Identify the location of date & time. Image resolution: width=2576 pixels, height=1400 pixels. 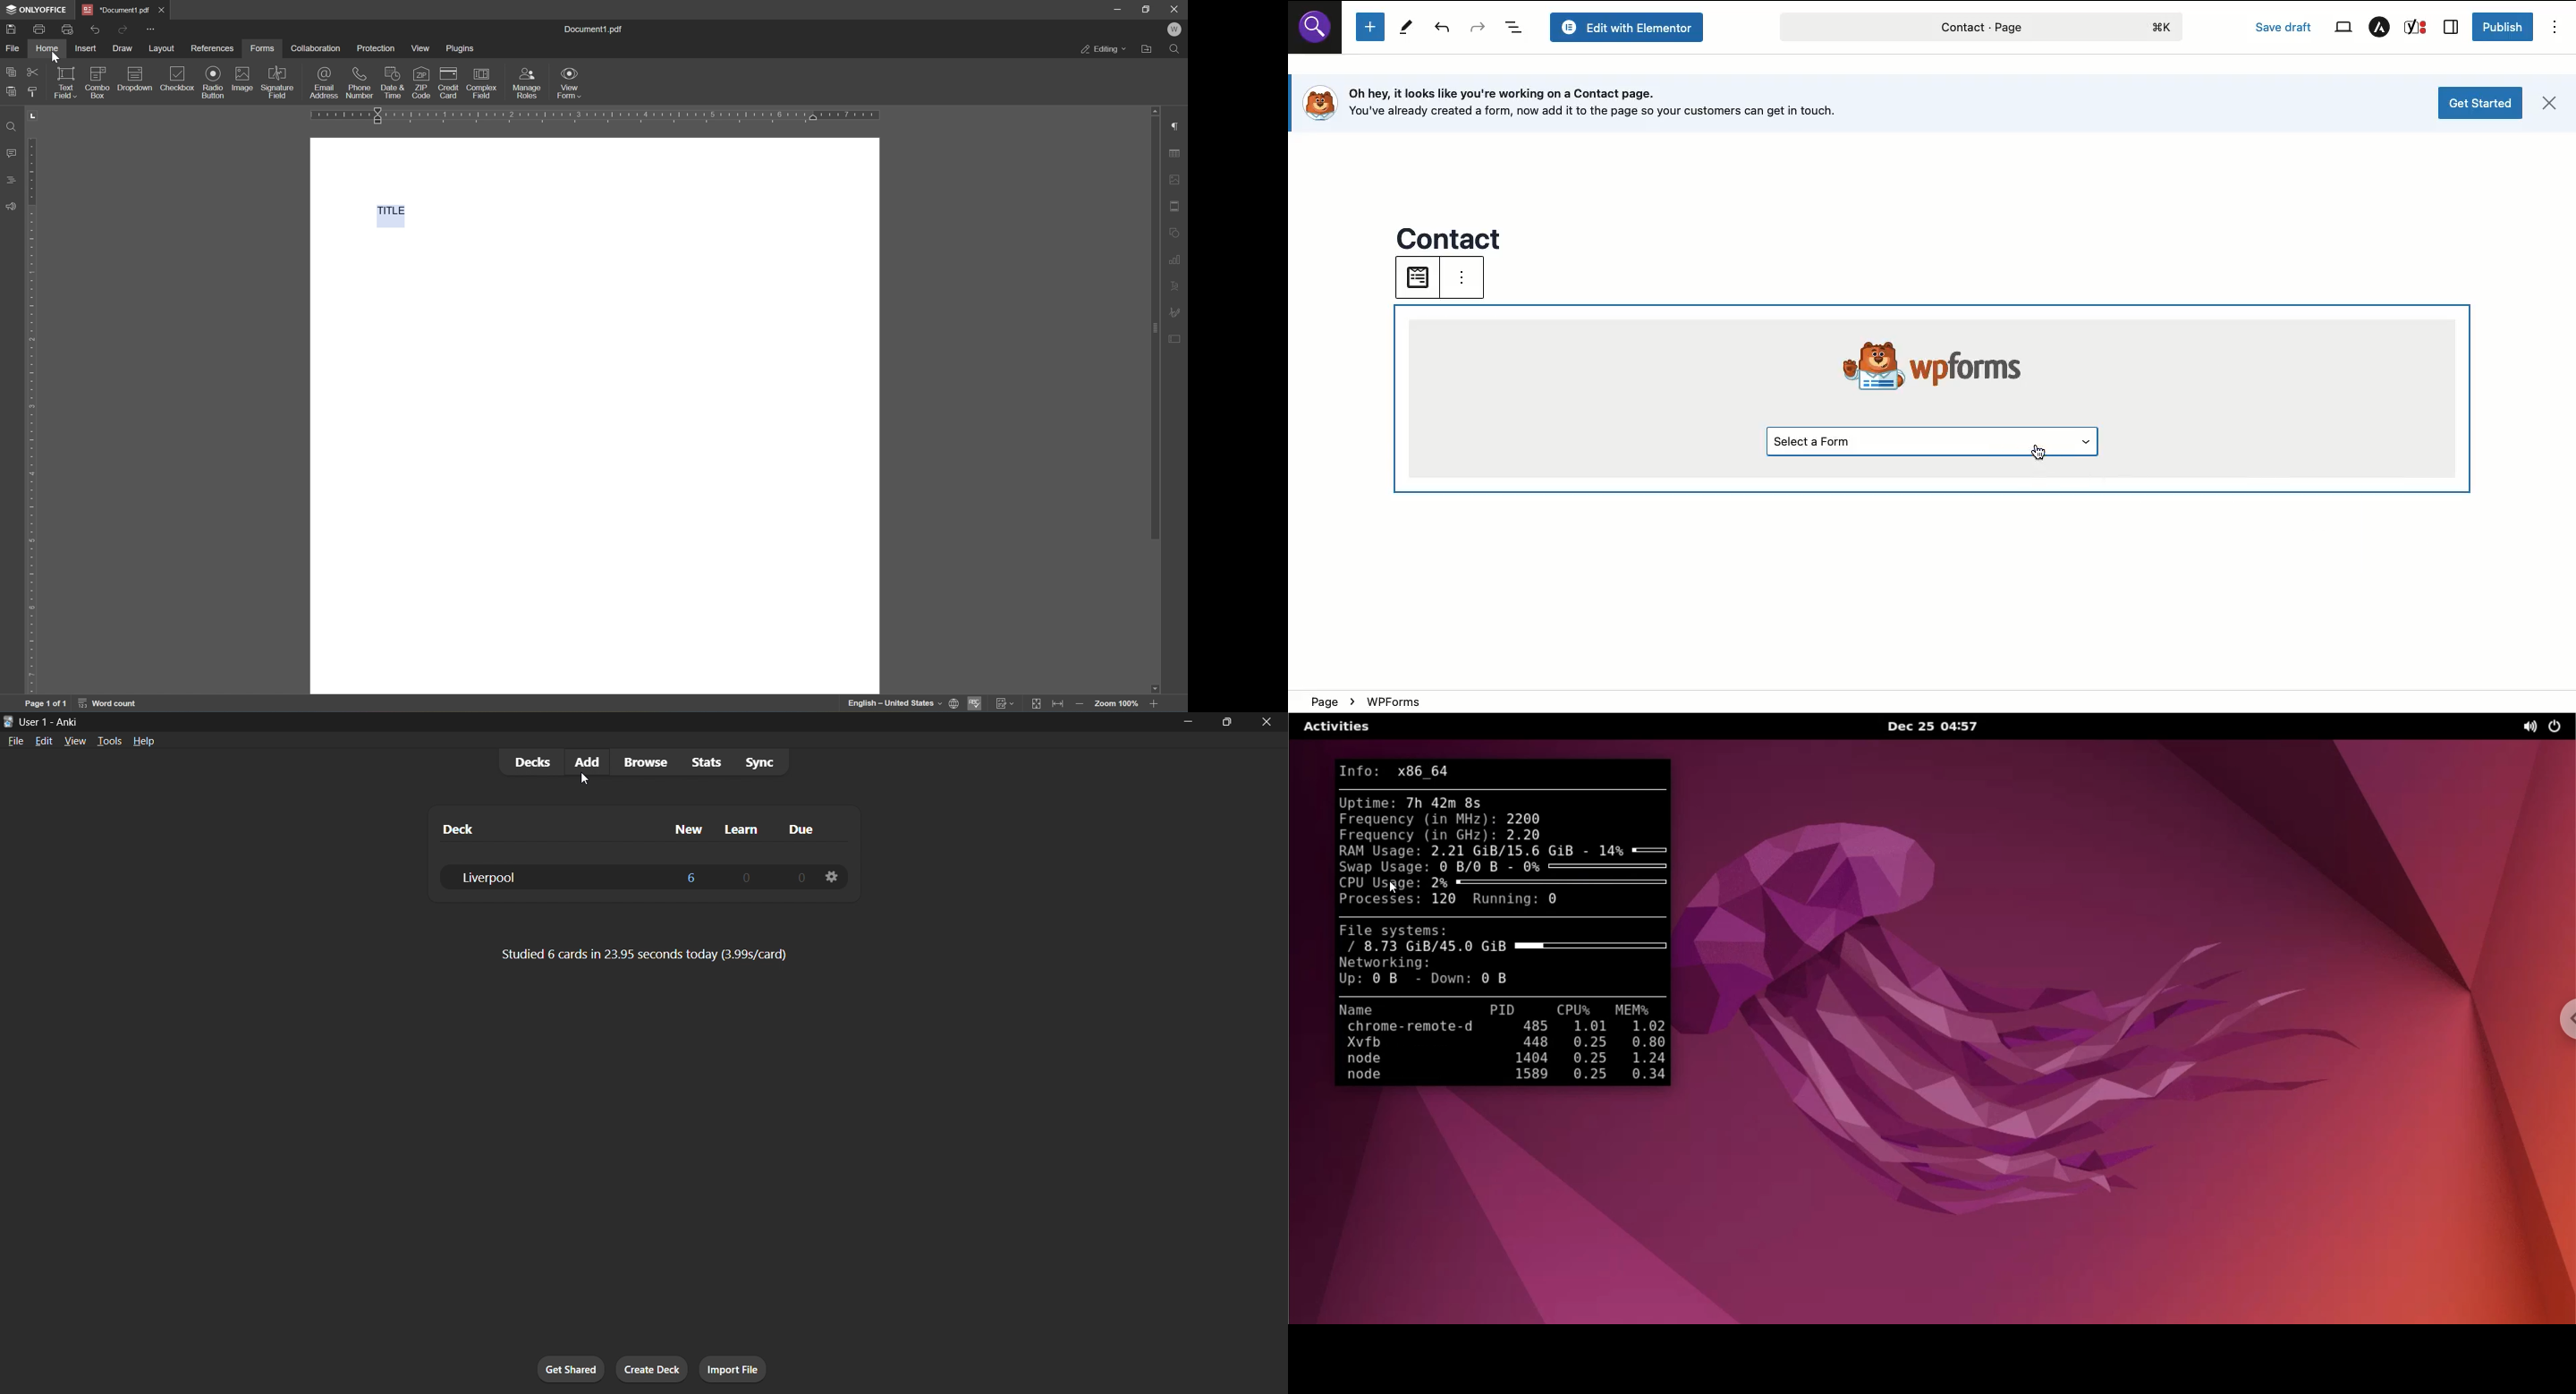
(393, 81).